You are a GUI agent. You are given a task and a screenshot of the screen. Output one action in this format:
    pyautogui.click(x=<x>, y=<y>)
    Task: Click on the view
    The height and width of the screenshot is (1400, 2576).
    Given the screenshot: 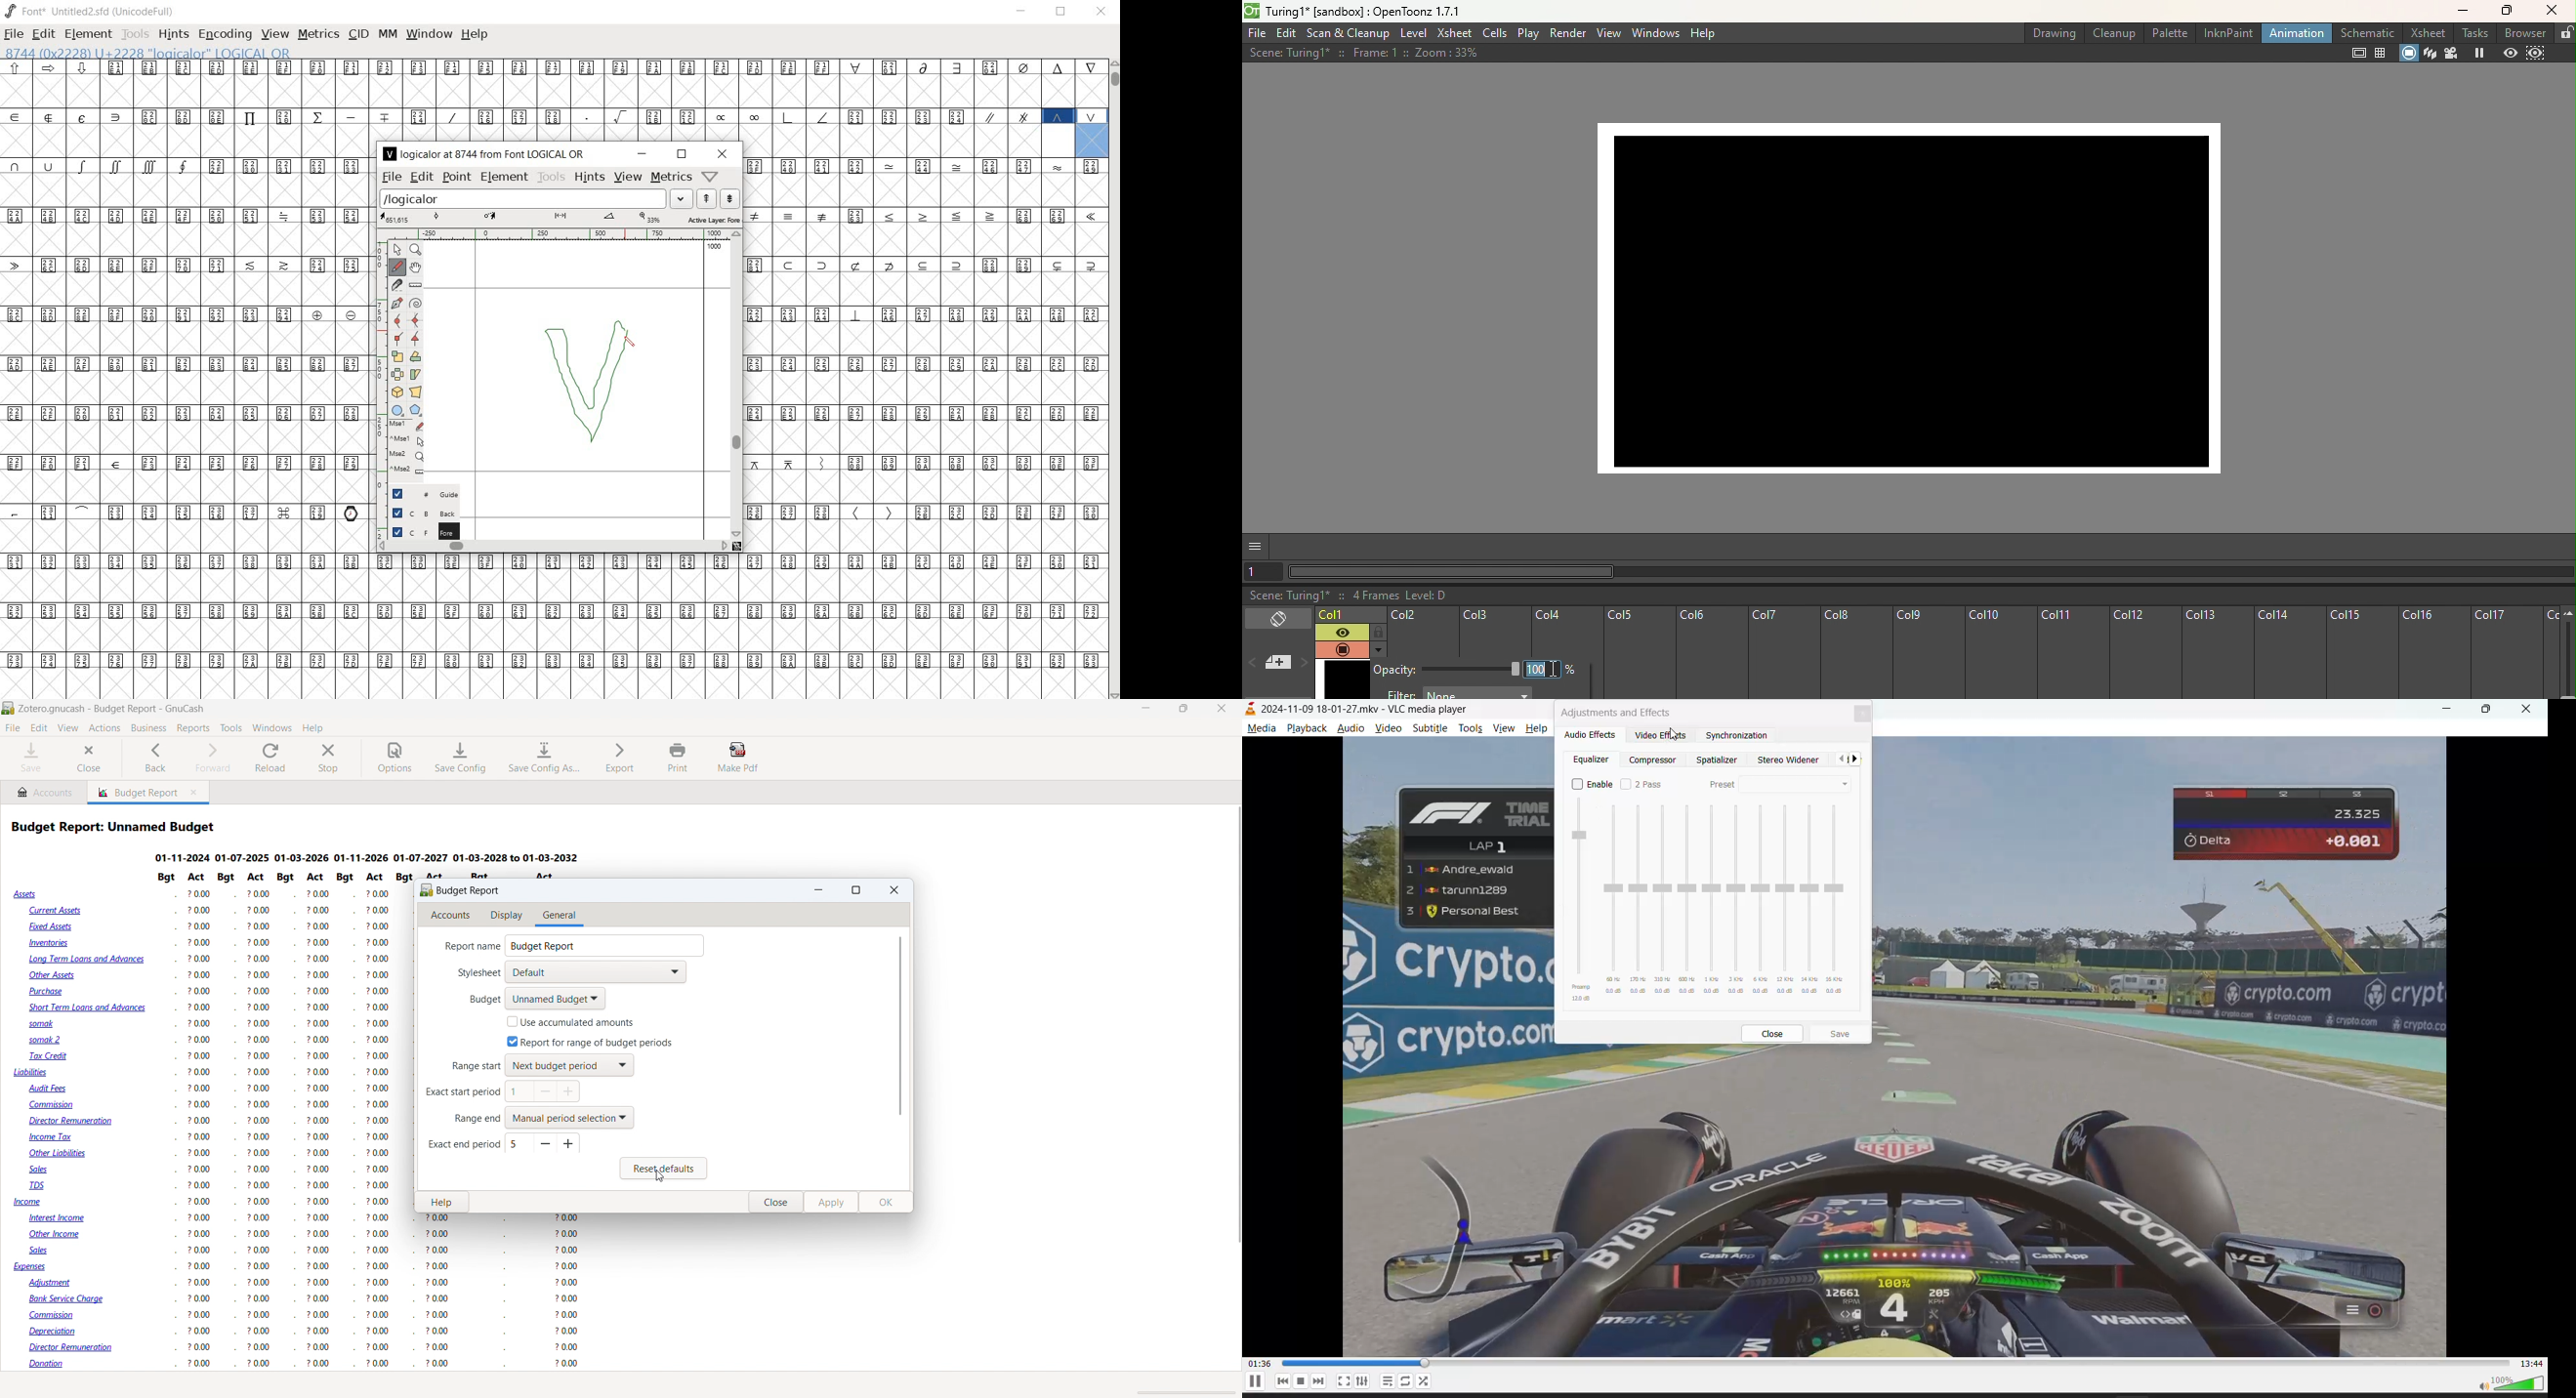 What is the action you would take?
    pyautogui.click(x=68, y=728)
    